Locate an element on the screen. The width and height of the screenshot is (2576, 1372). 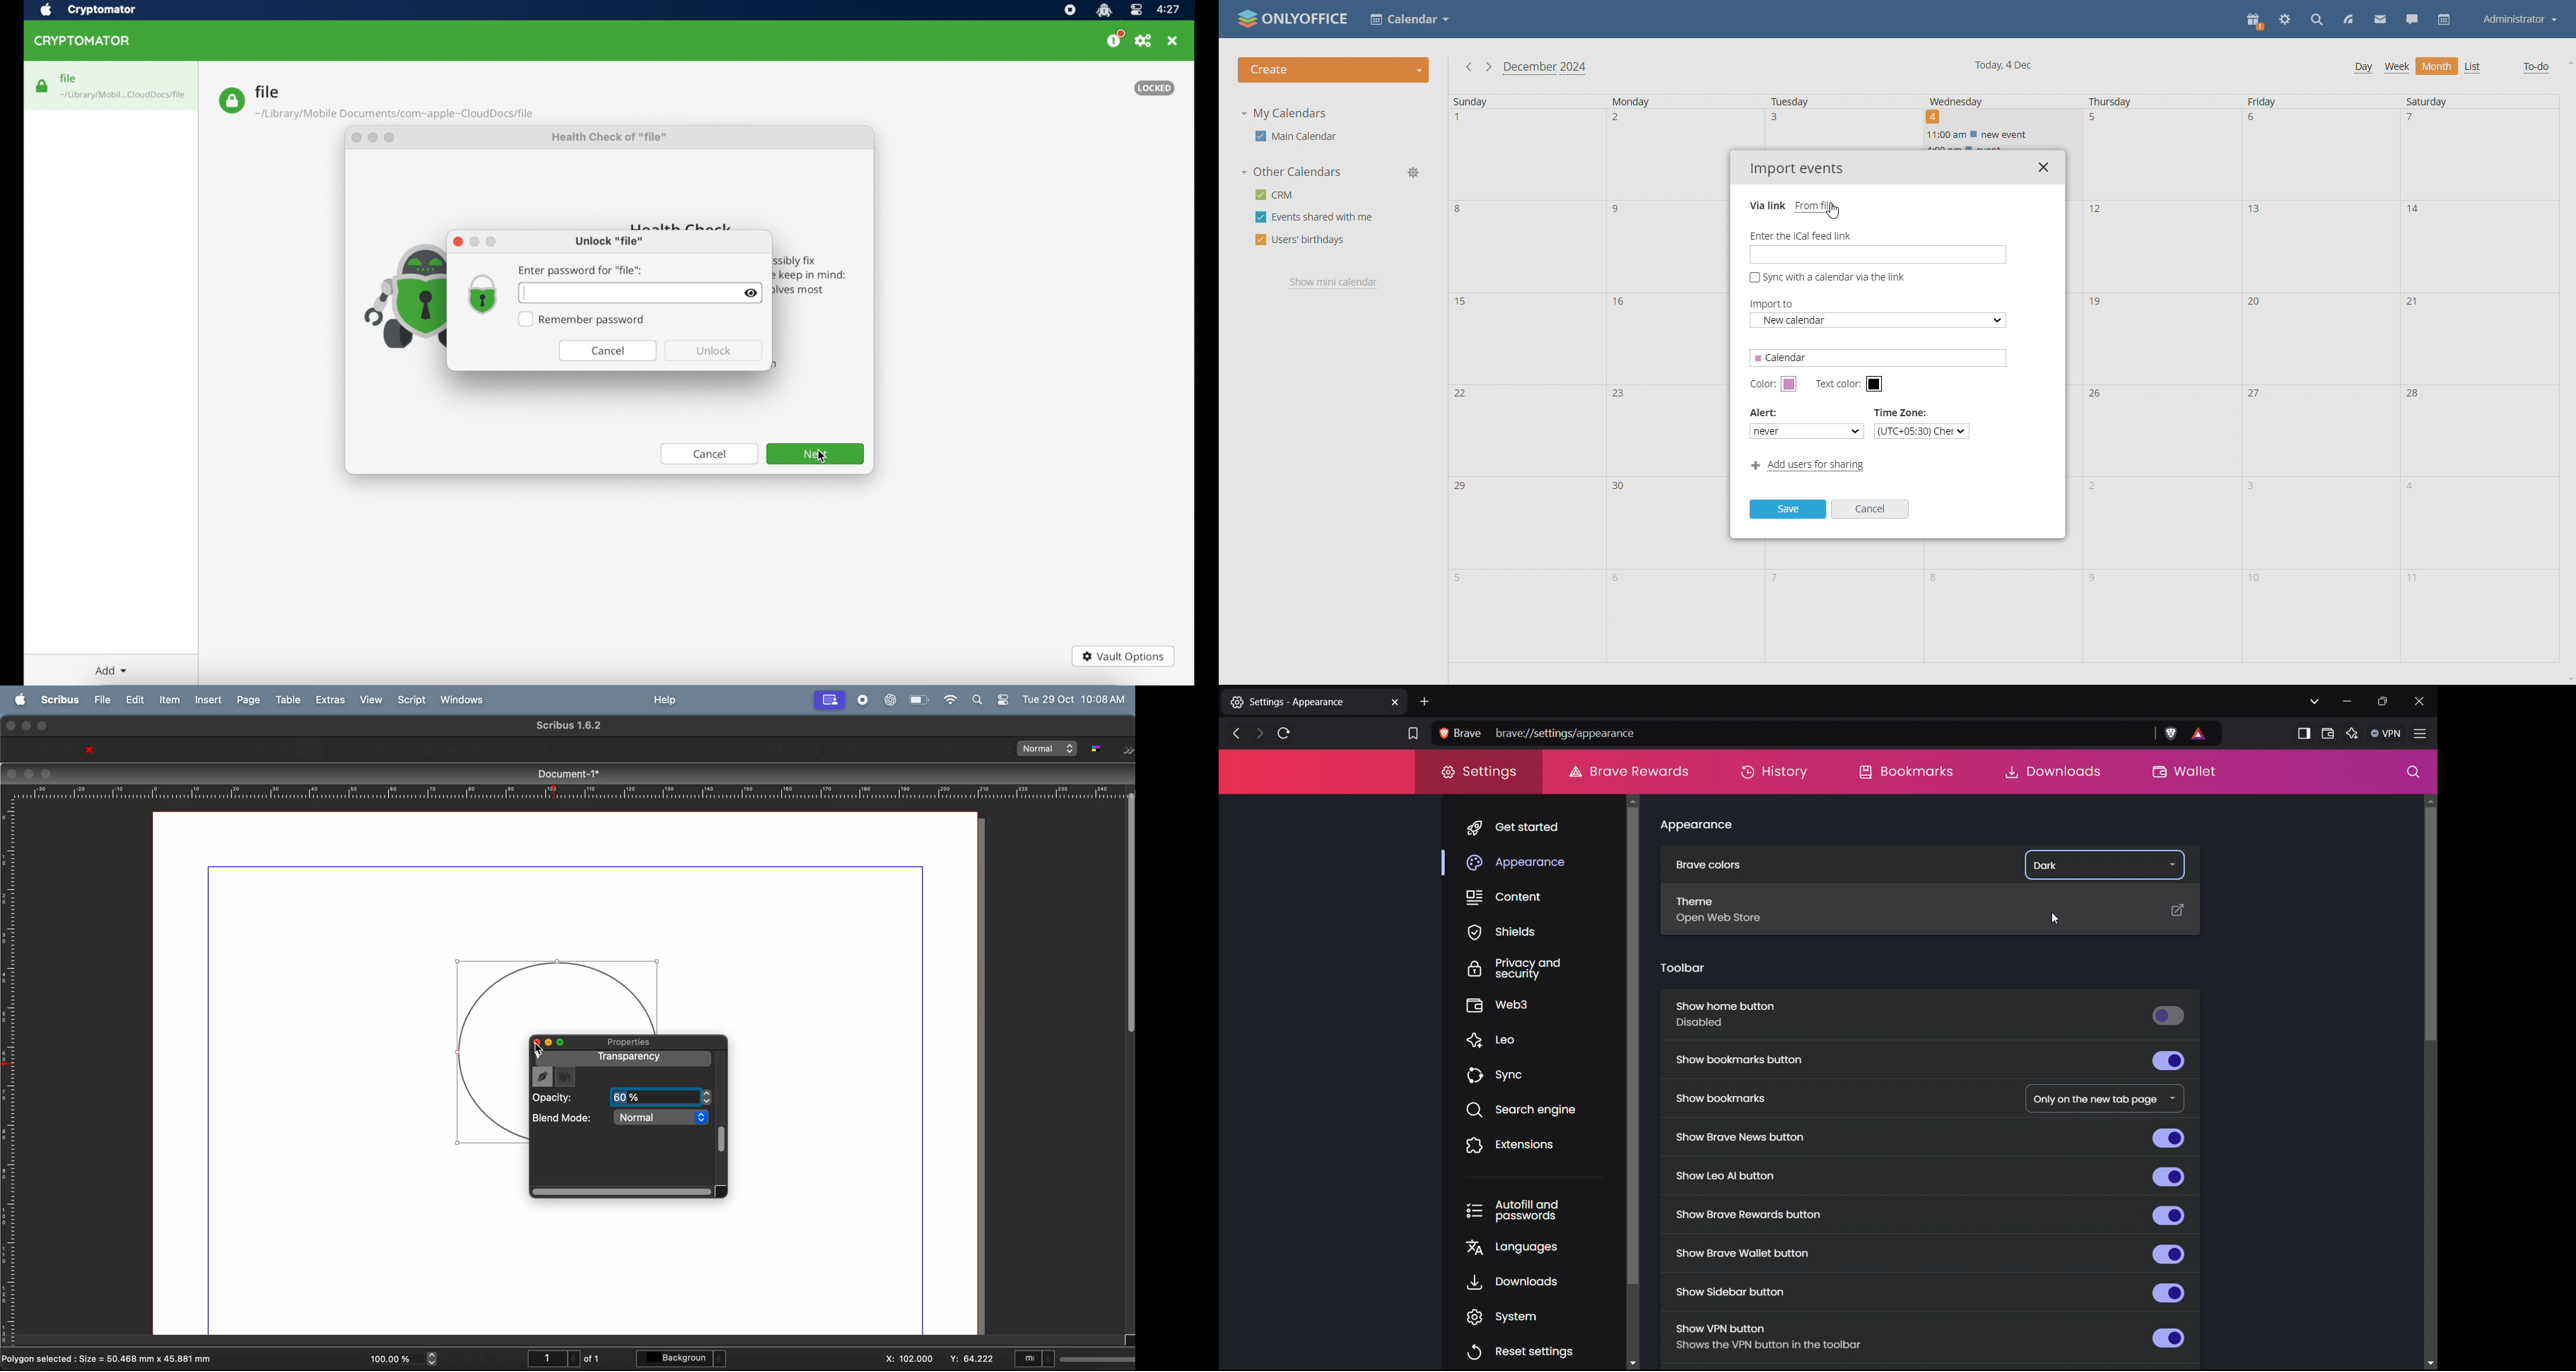
Scrollbar is located at coordinates (1128, 909).